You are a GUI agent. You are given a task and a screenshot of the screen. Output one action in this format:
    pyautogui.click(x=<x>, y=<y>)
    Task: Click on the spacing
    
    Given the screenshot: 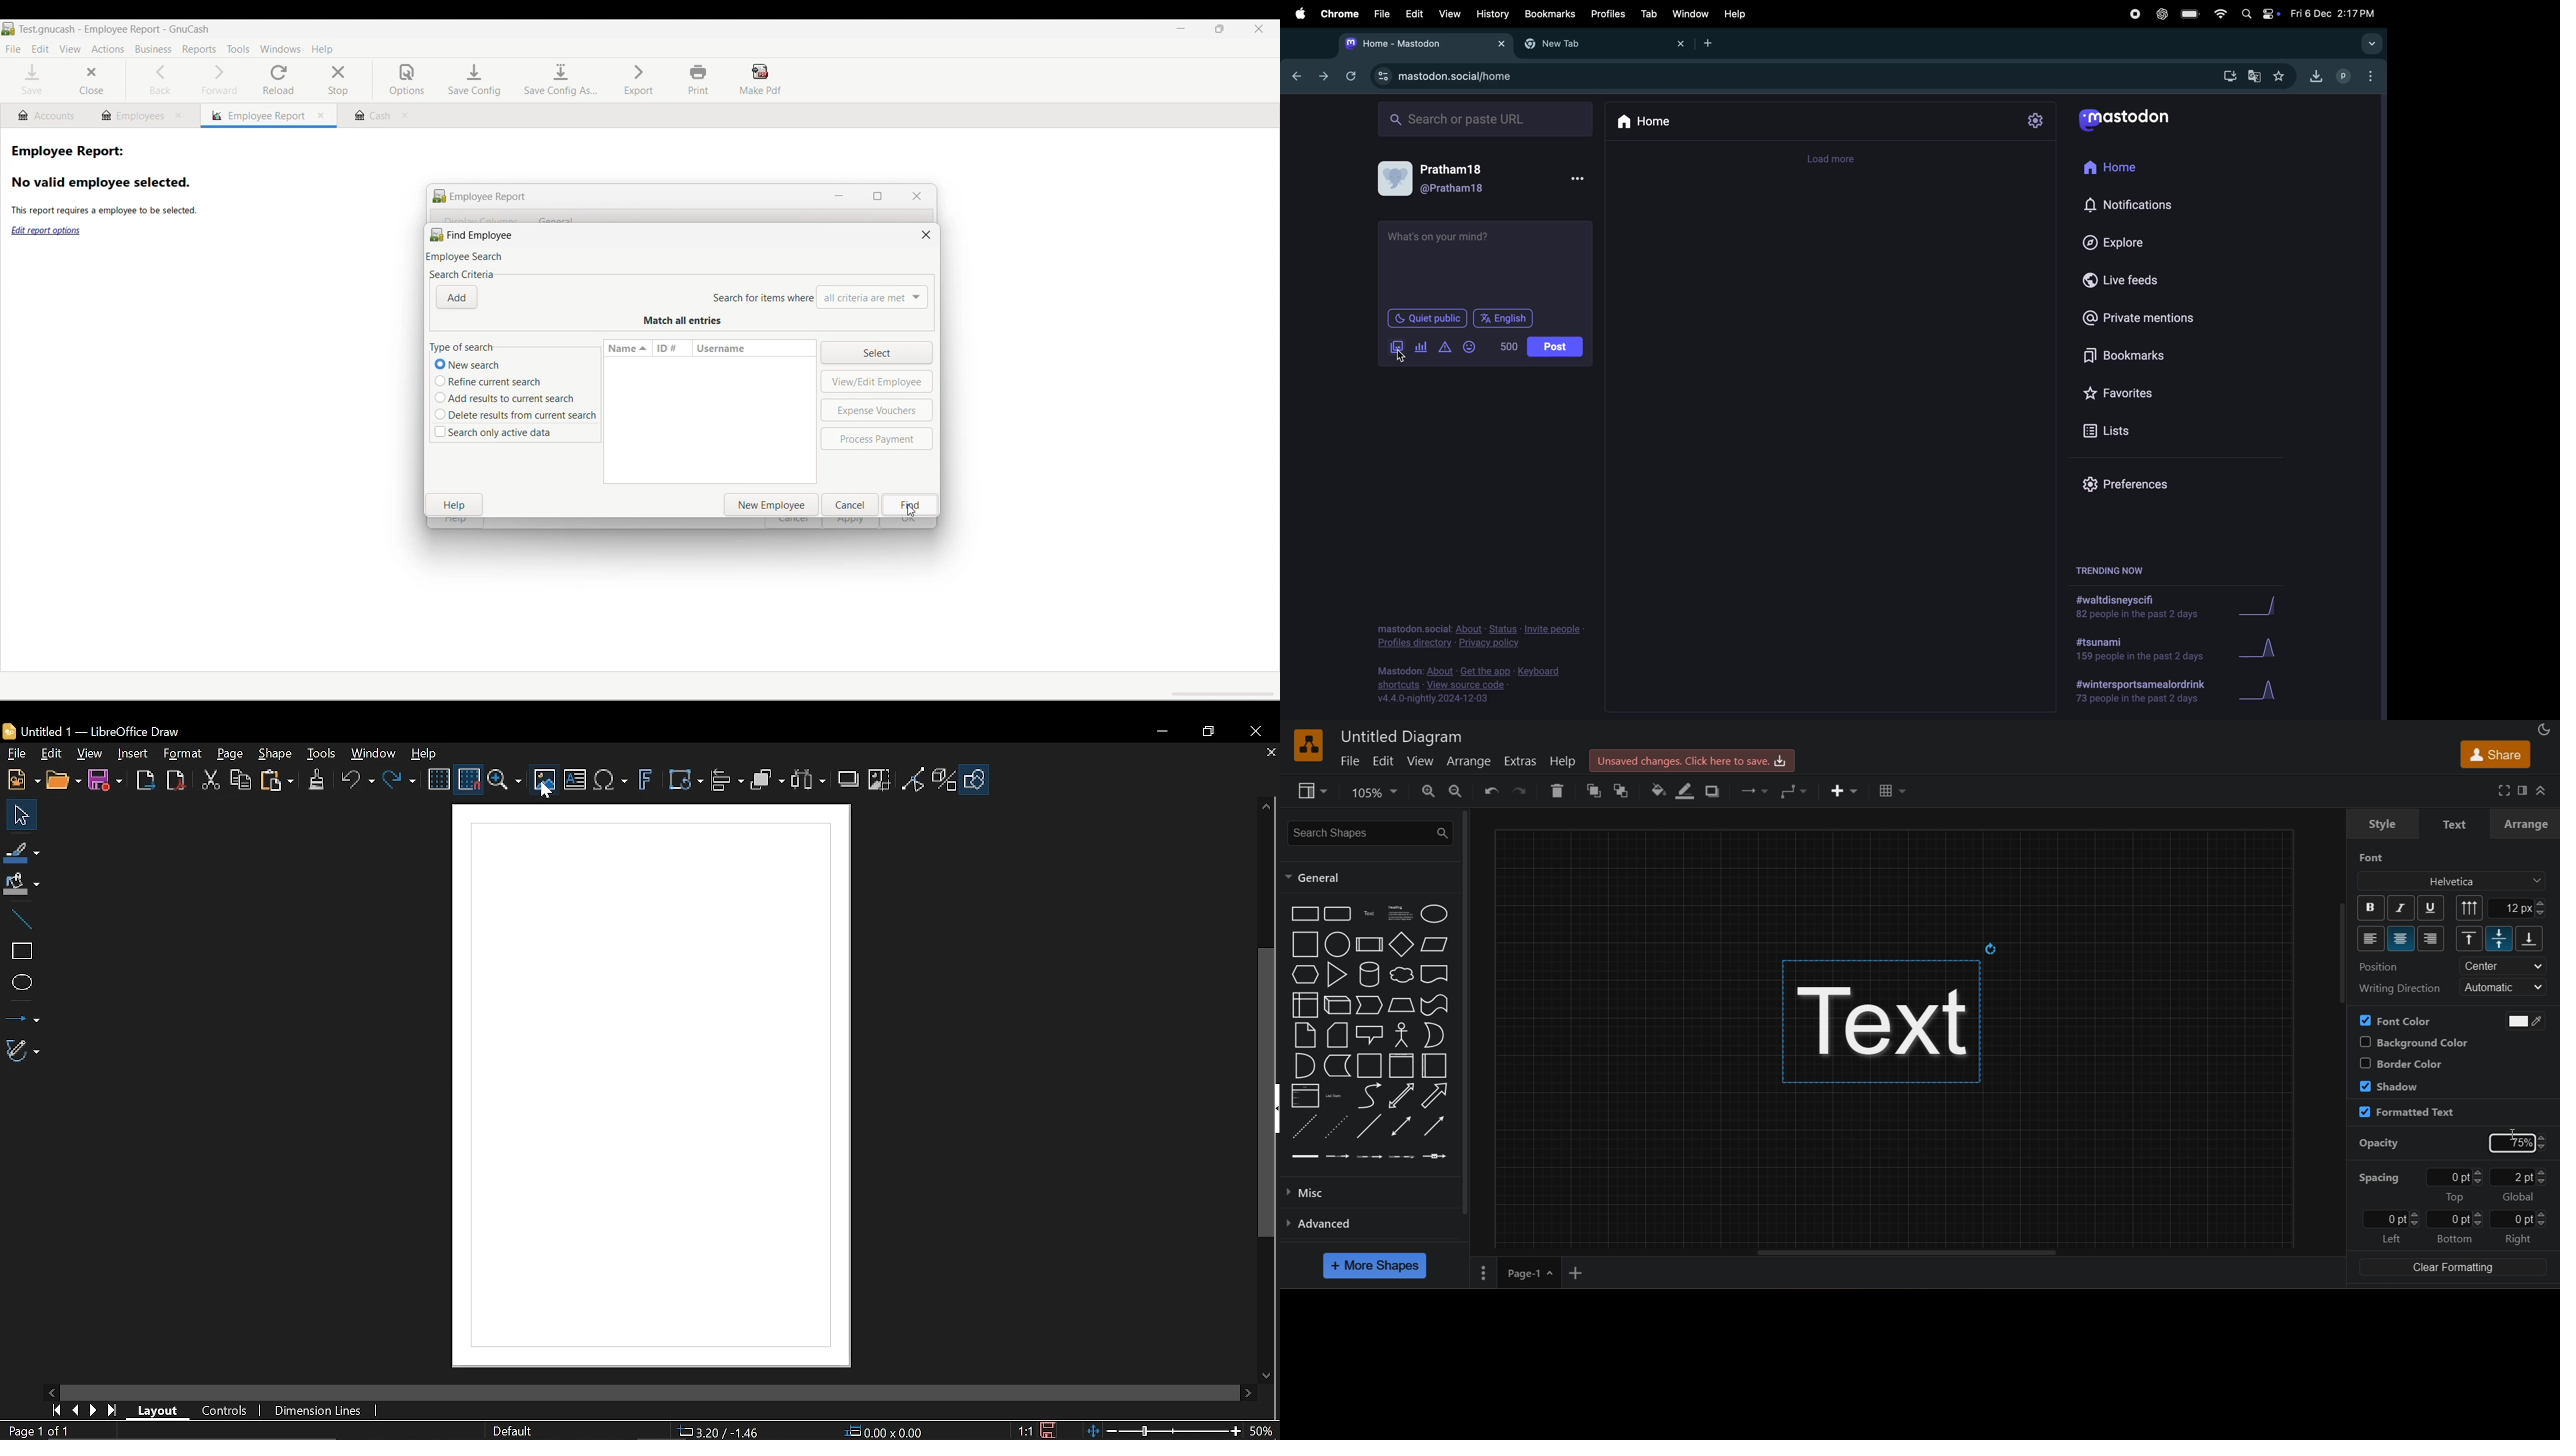 What is the action you would take?
    pyautogui.click(x=2377, y=1178)
    